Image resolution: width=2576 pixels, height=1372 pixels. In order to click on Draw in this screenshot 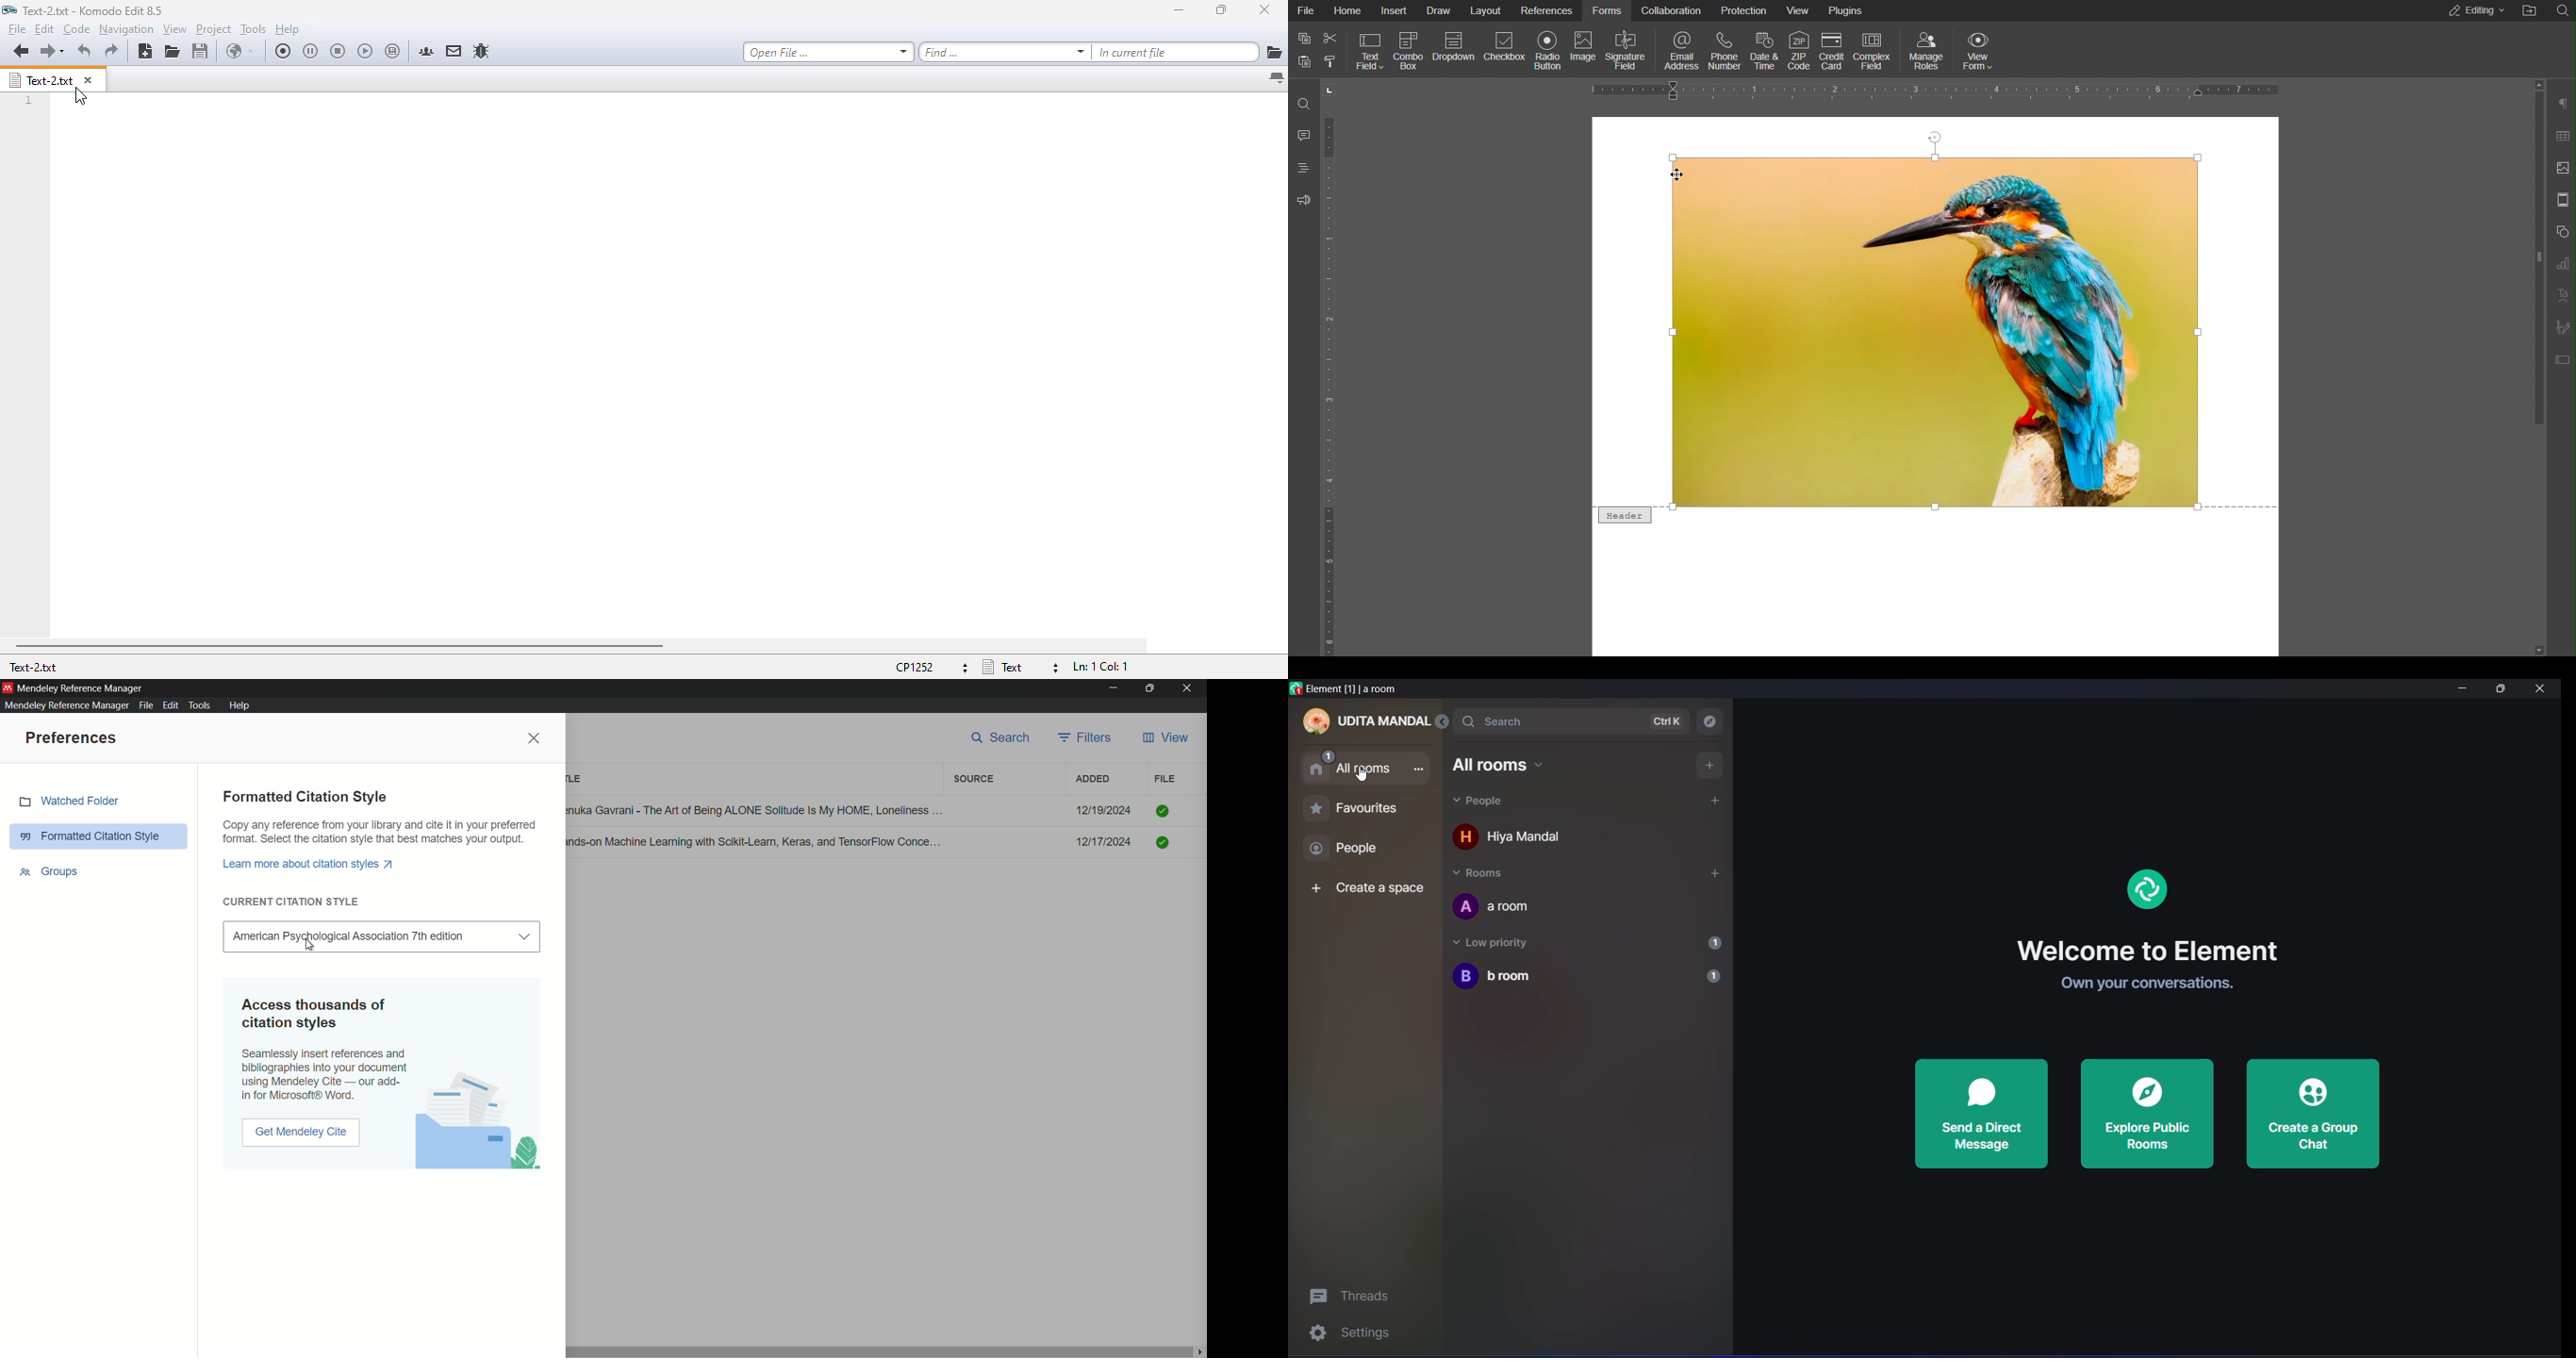, I will do `click(1440, 11)`.